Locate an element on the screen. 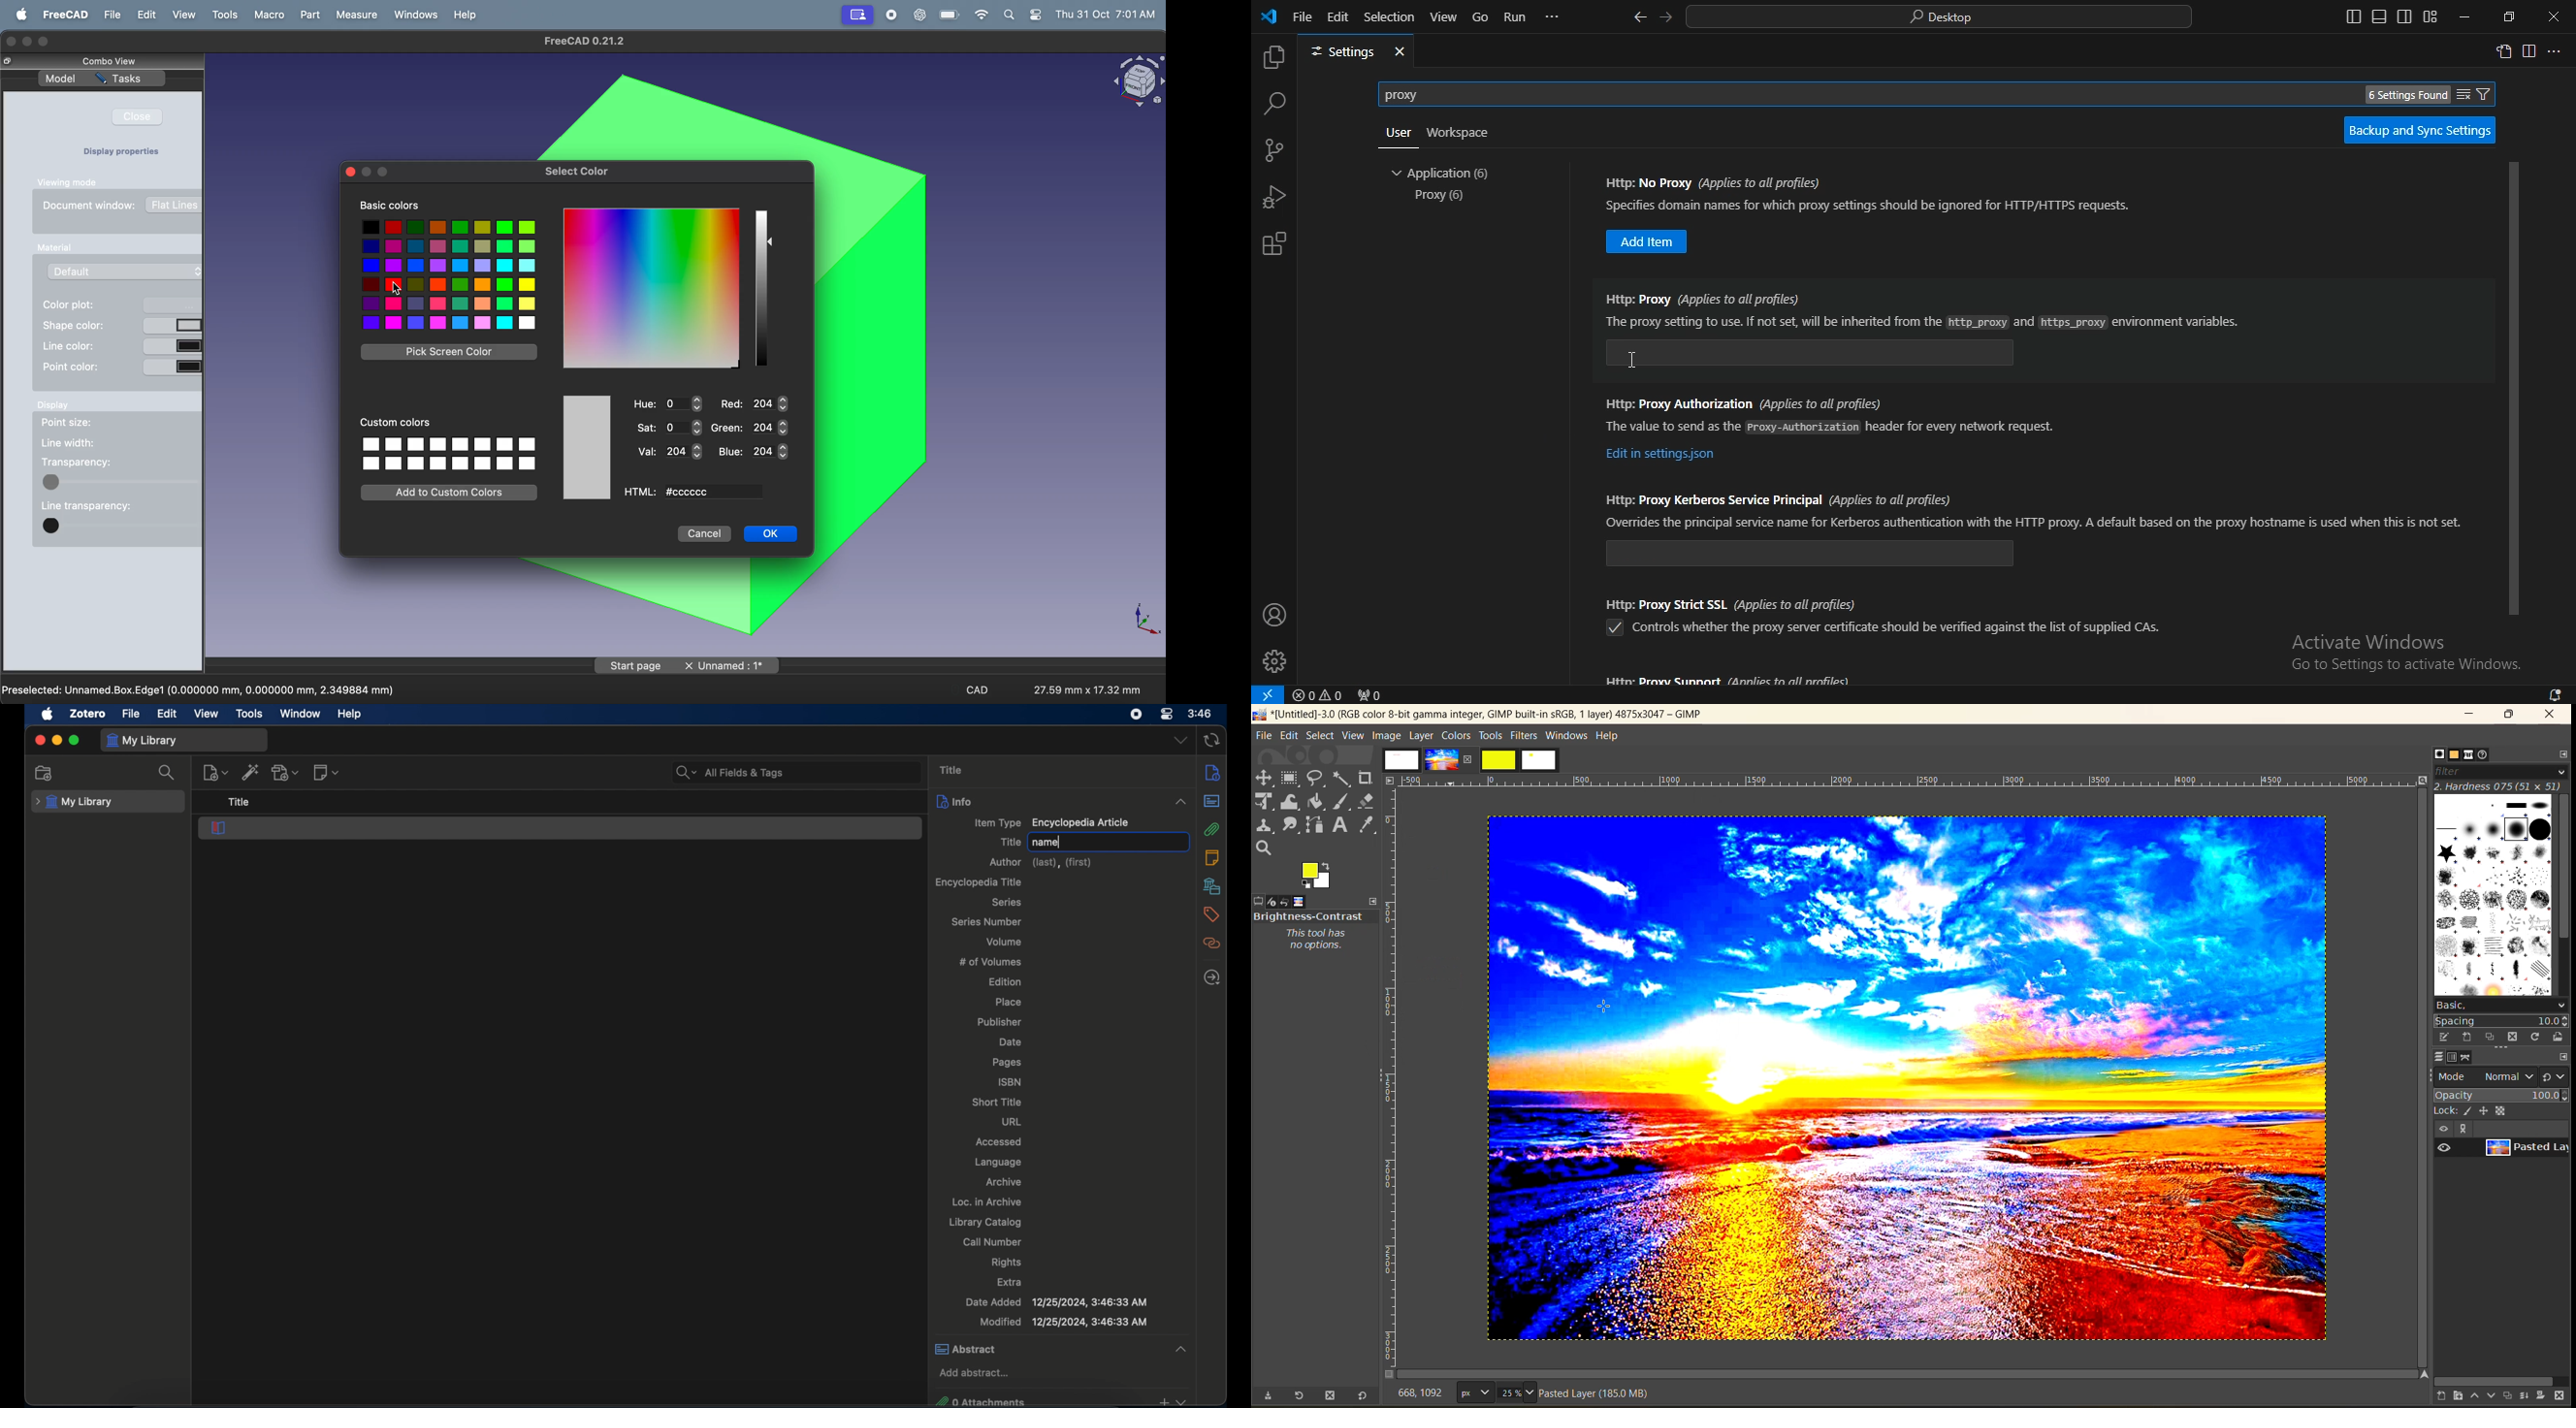  search is located at coordinates (1273, 105).